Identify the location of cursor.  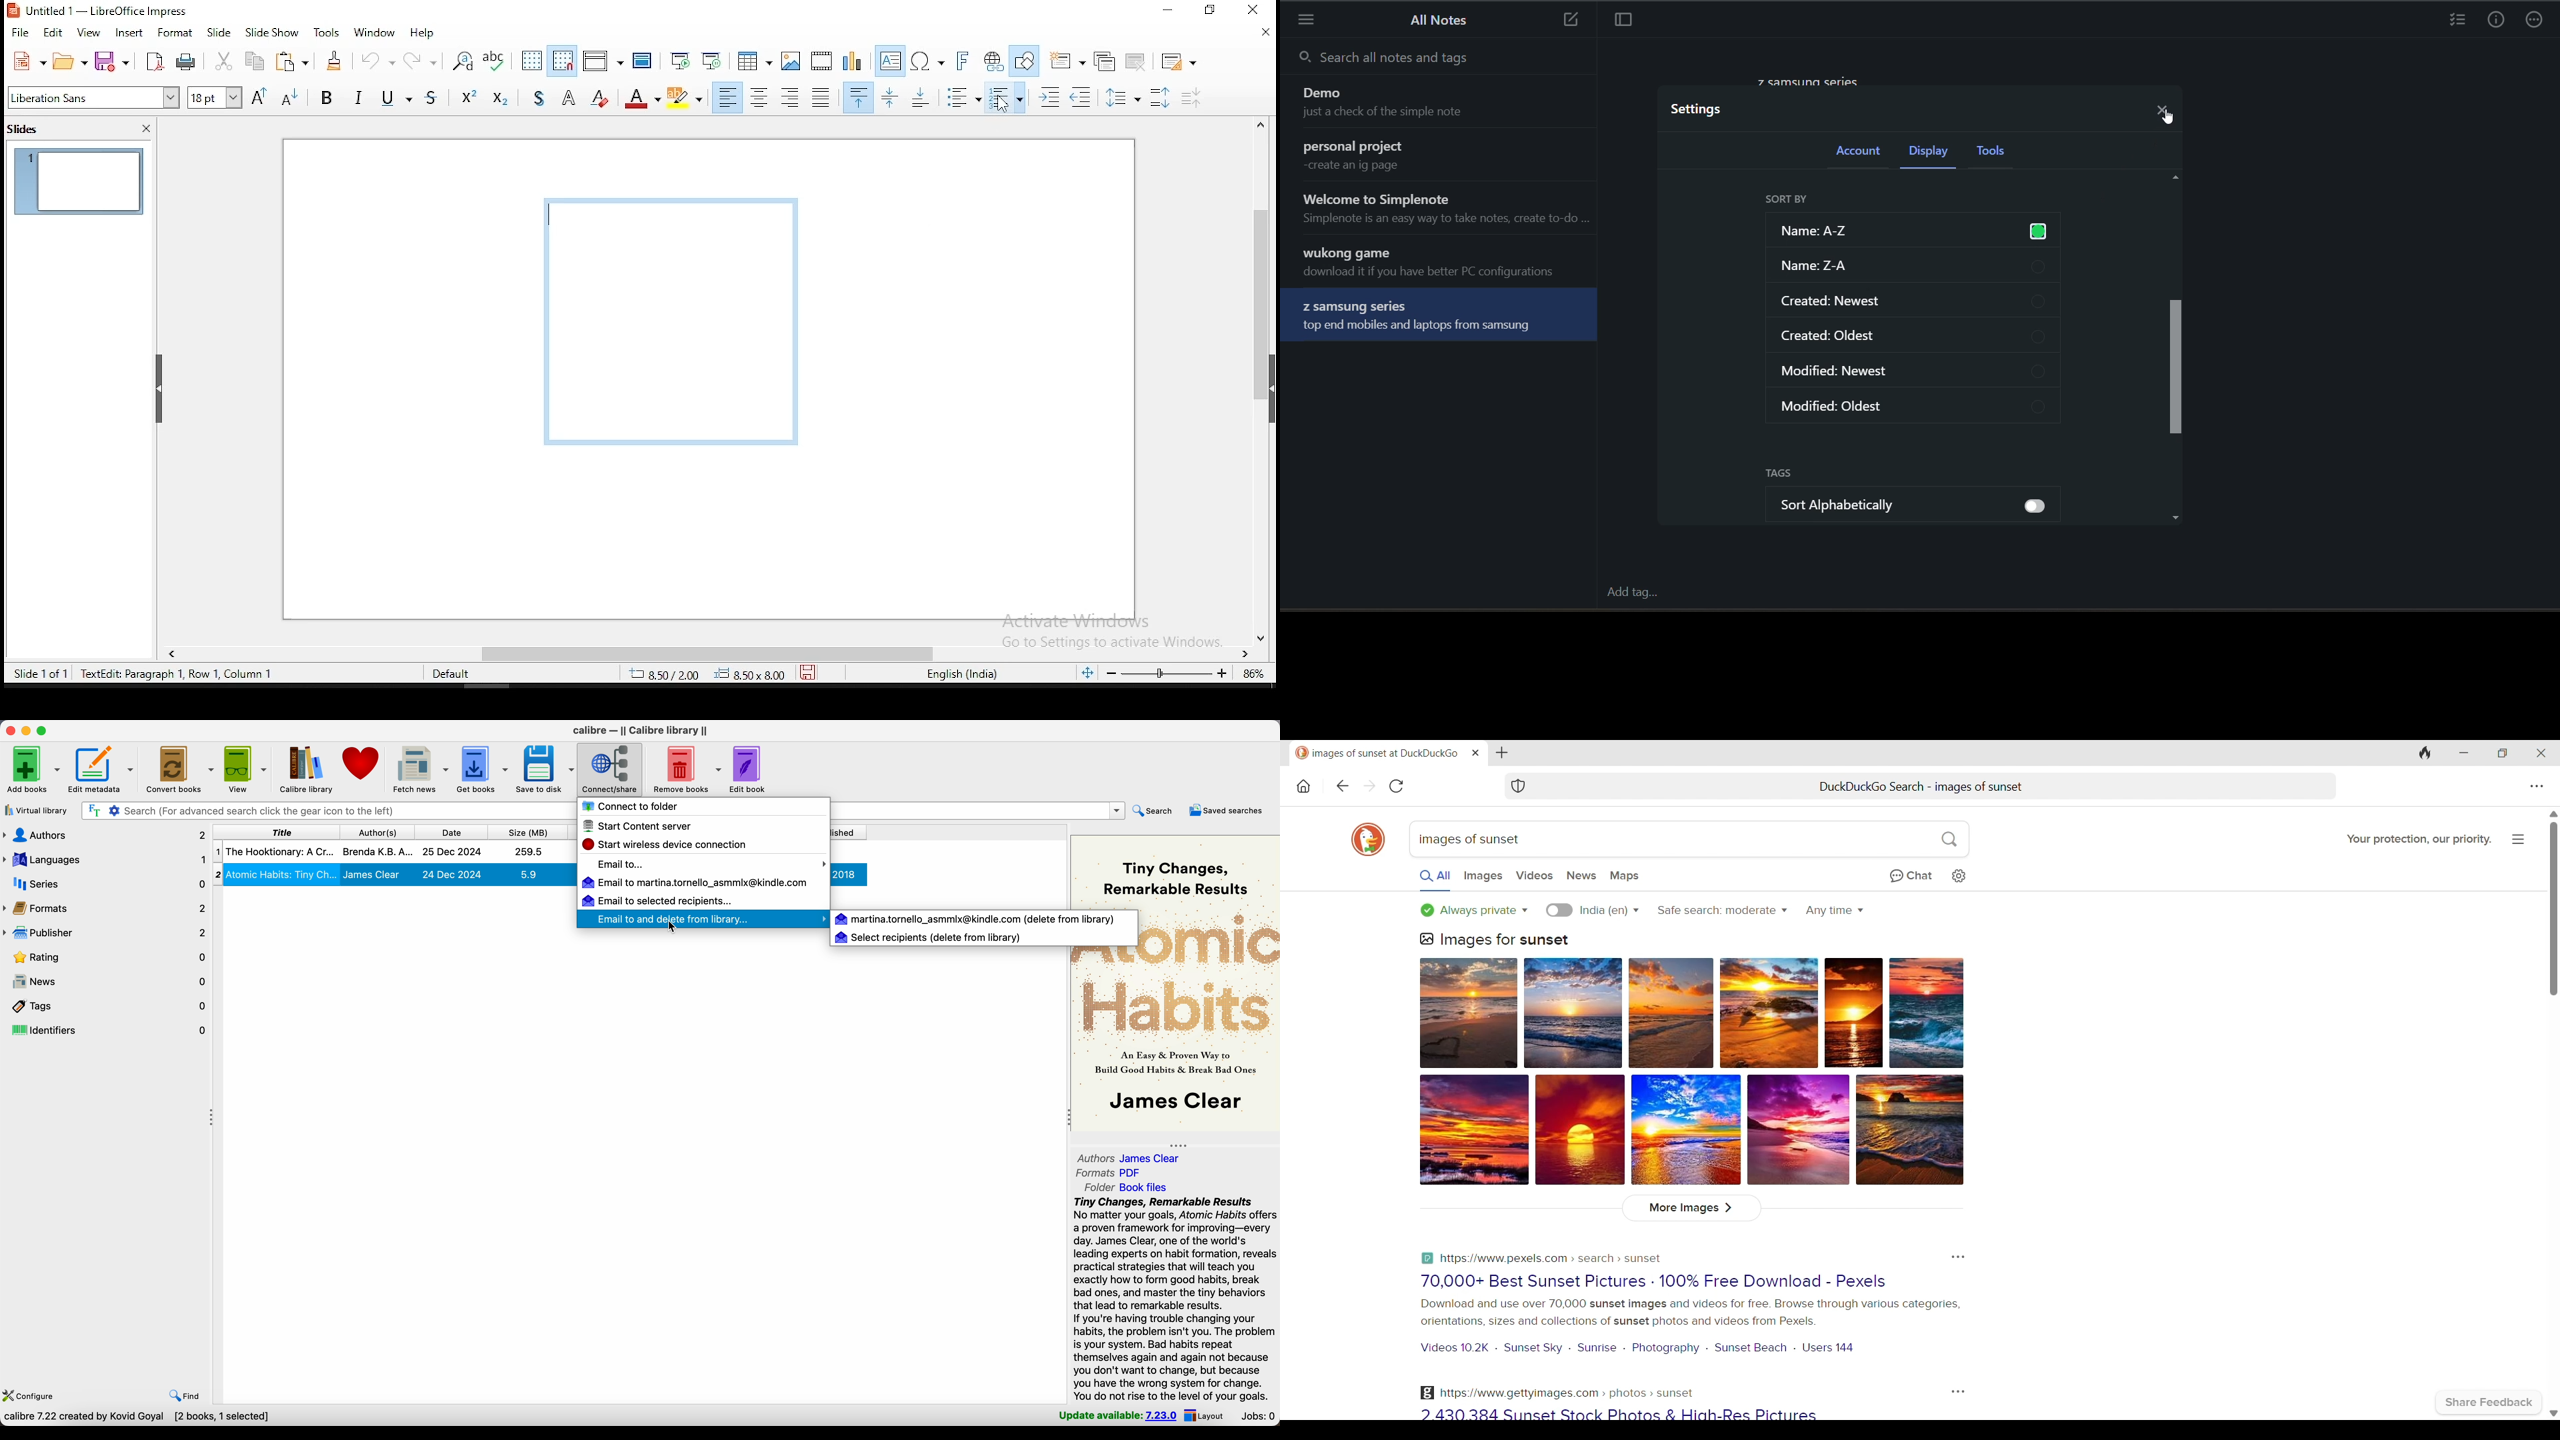
(2169, 116).